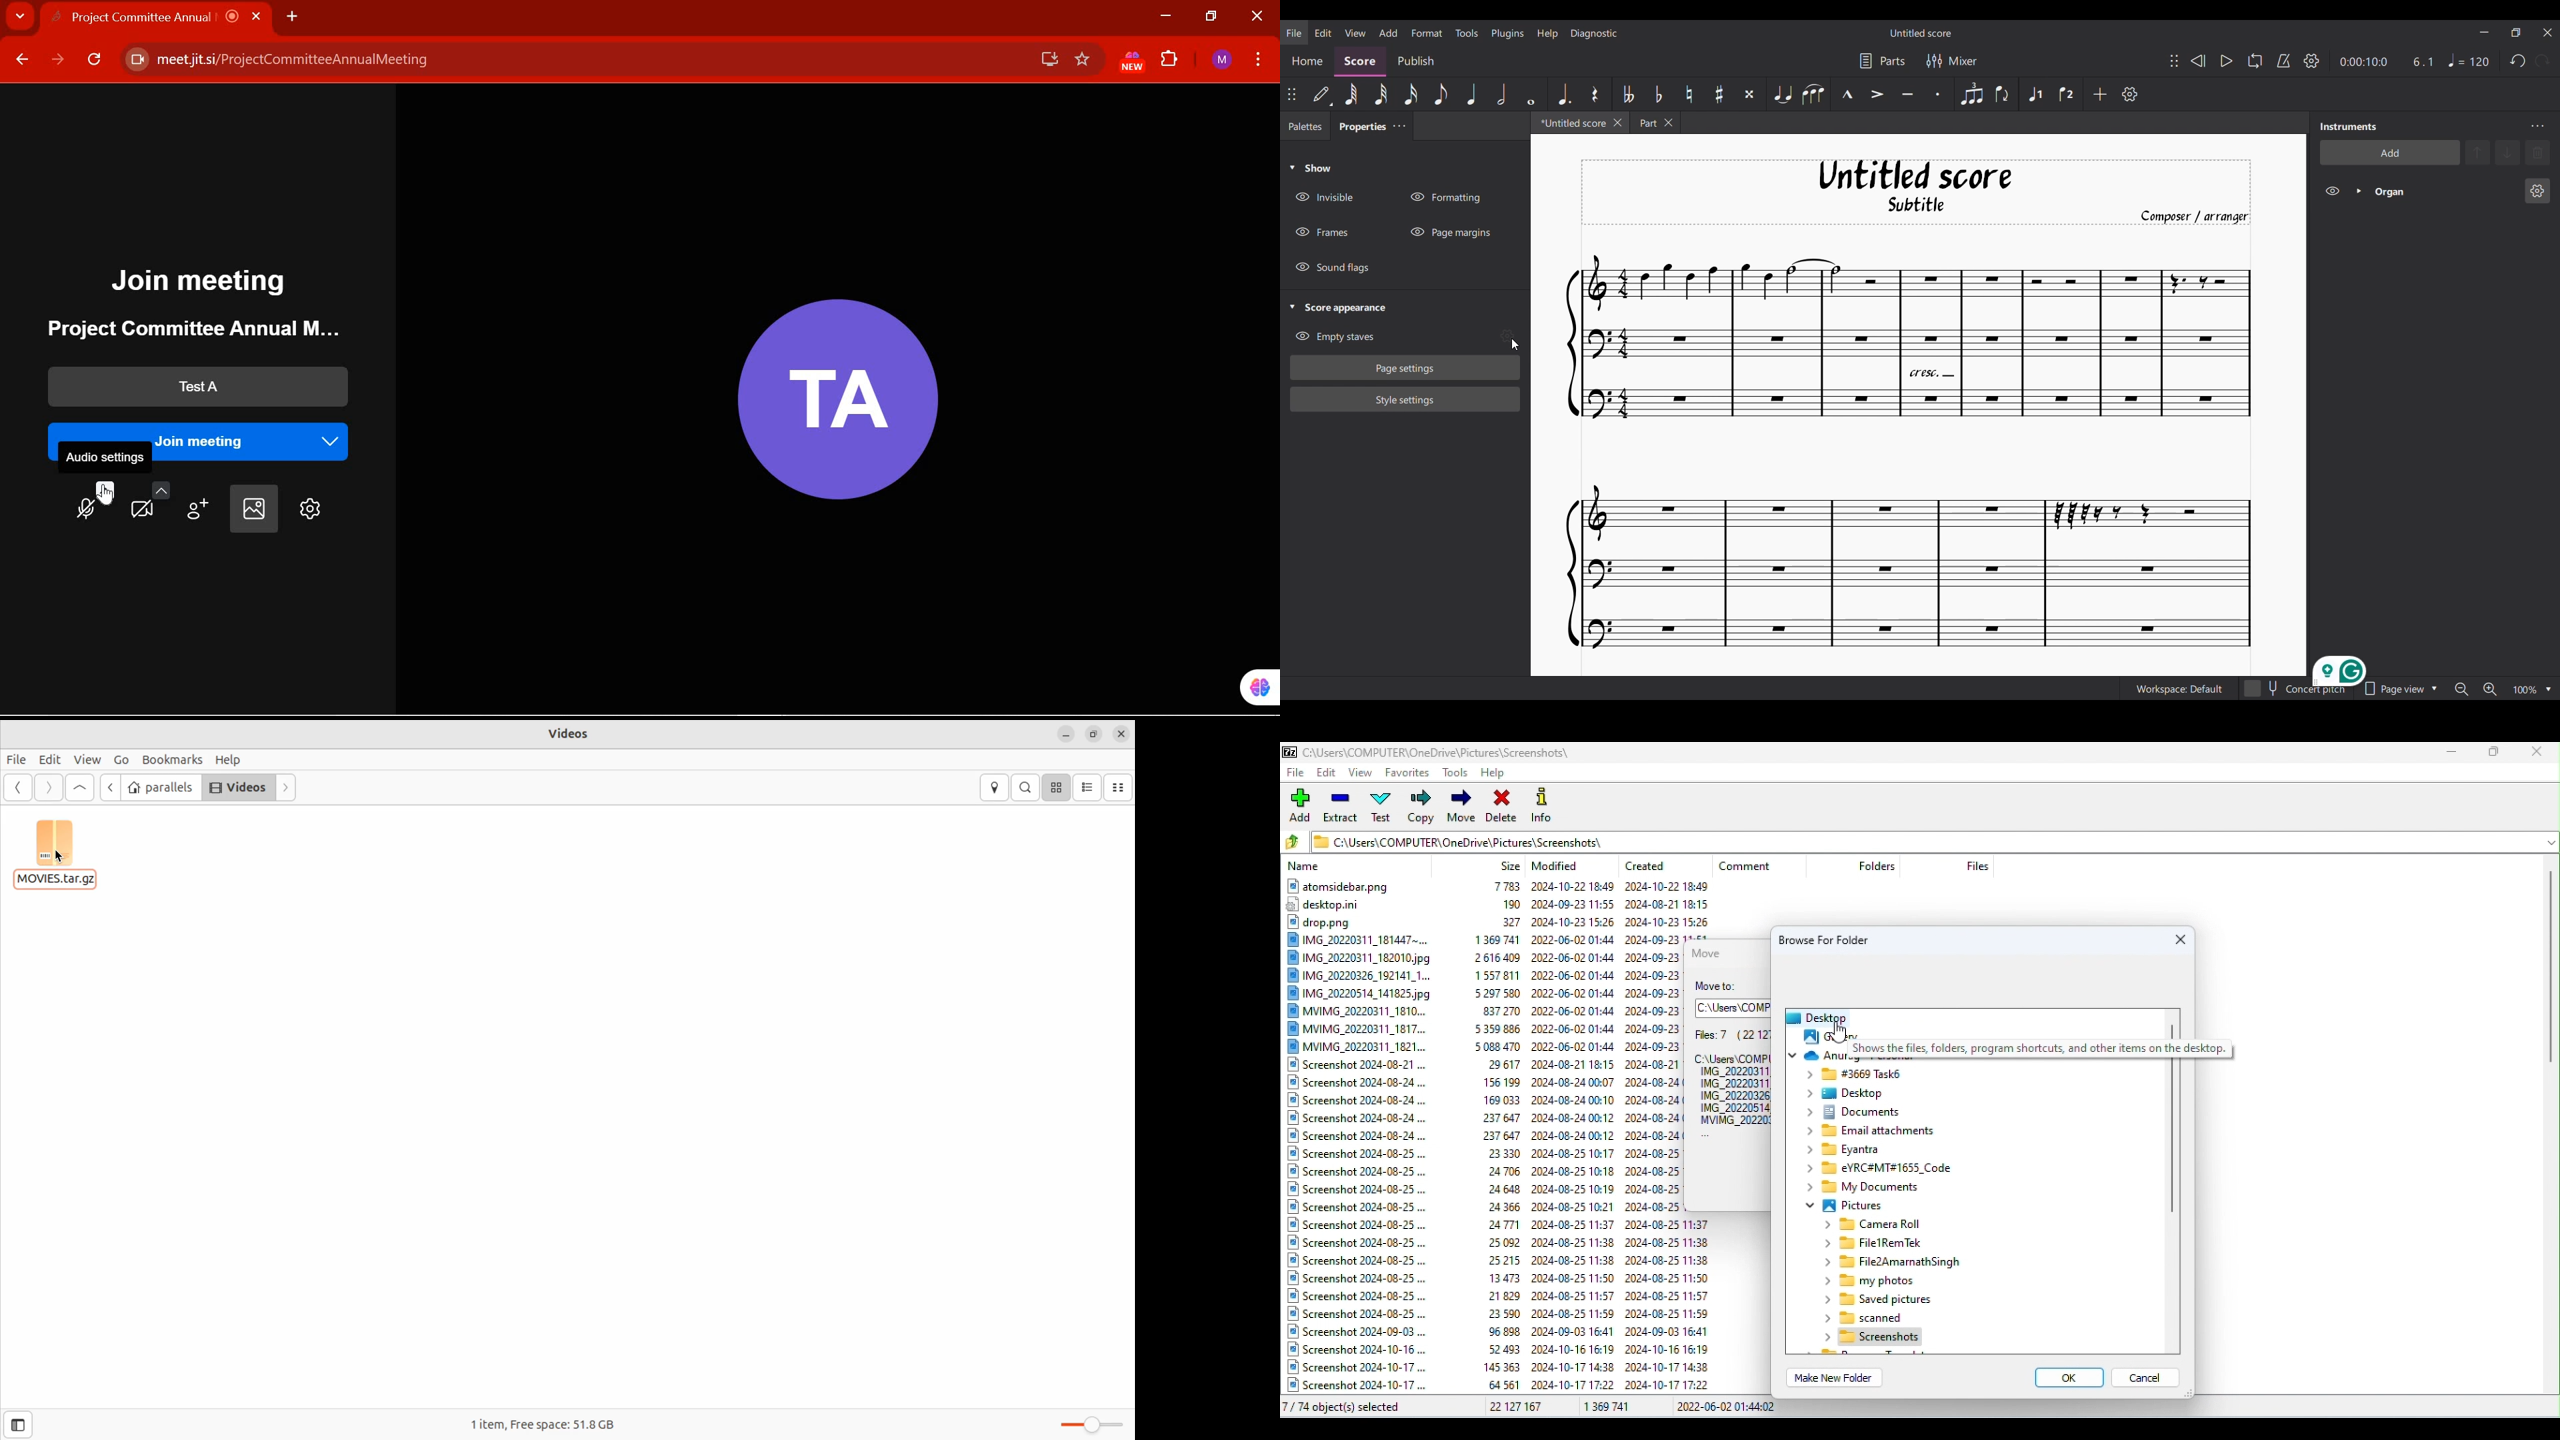 The height and width of the screenshot is (1456, 2576). What do you see at coordinates (1297, 772) in the screenshot?
I see `File` at bounding box center [1297, 772].